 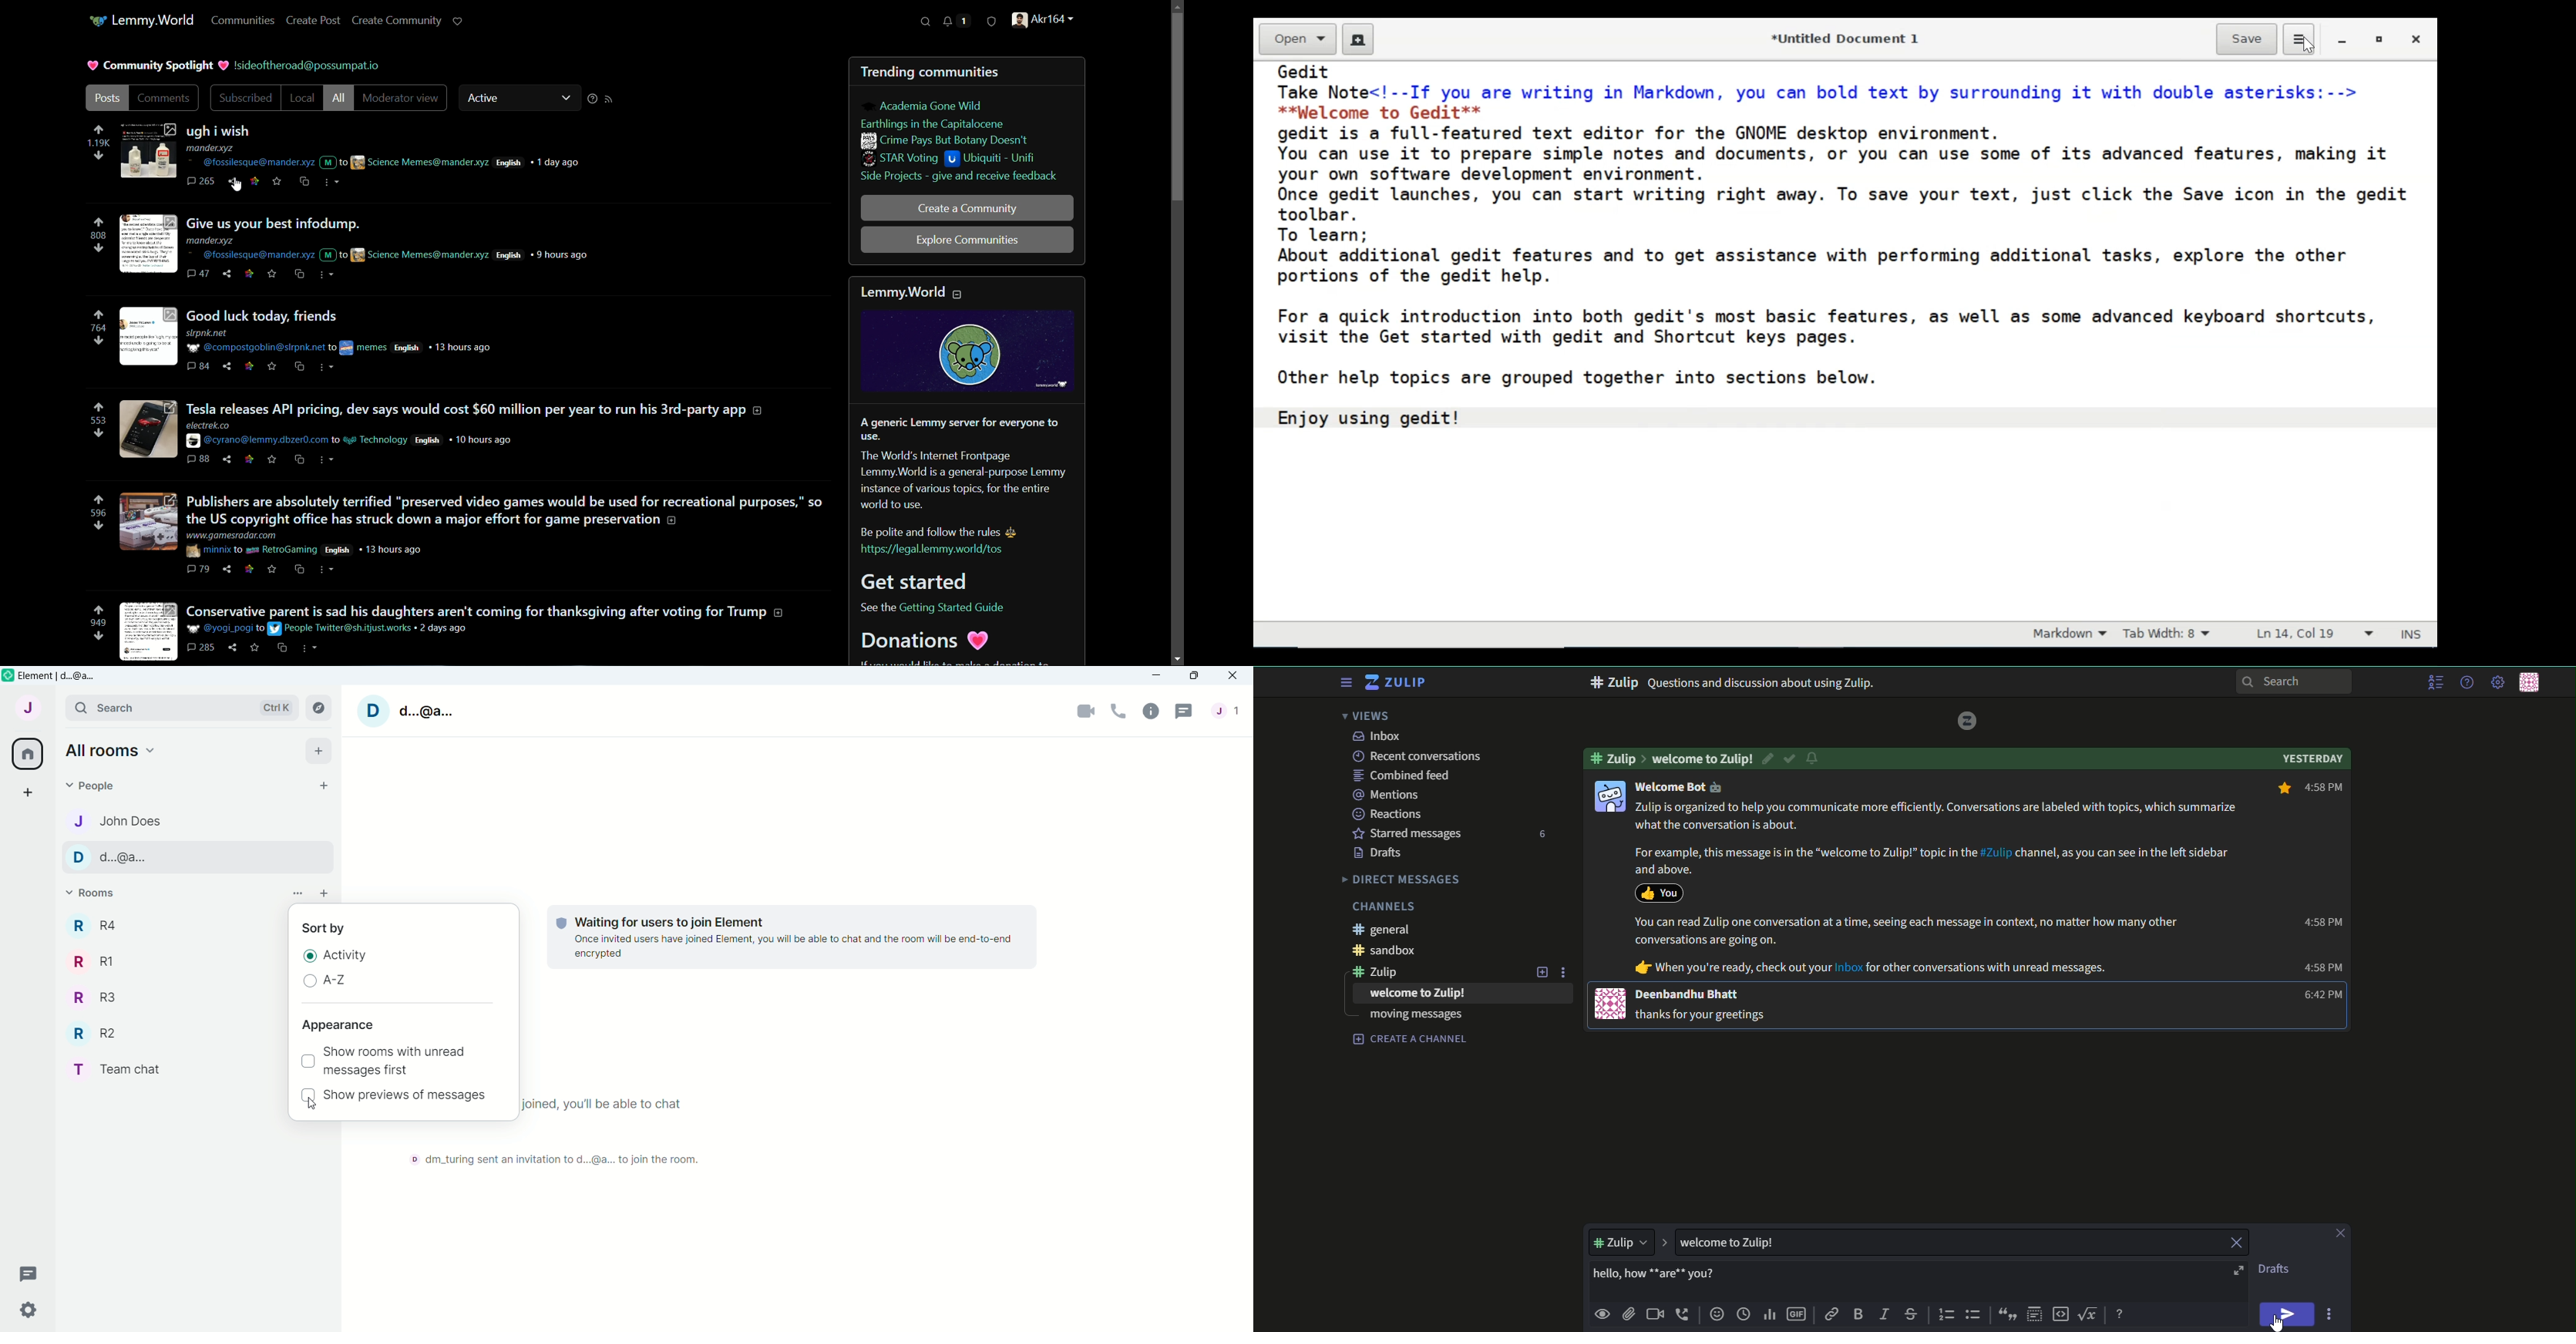 I want to click on poll, so click(x=1771, y=1316).